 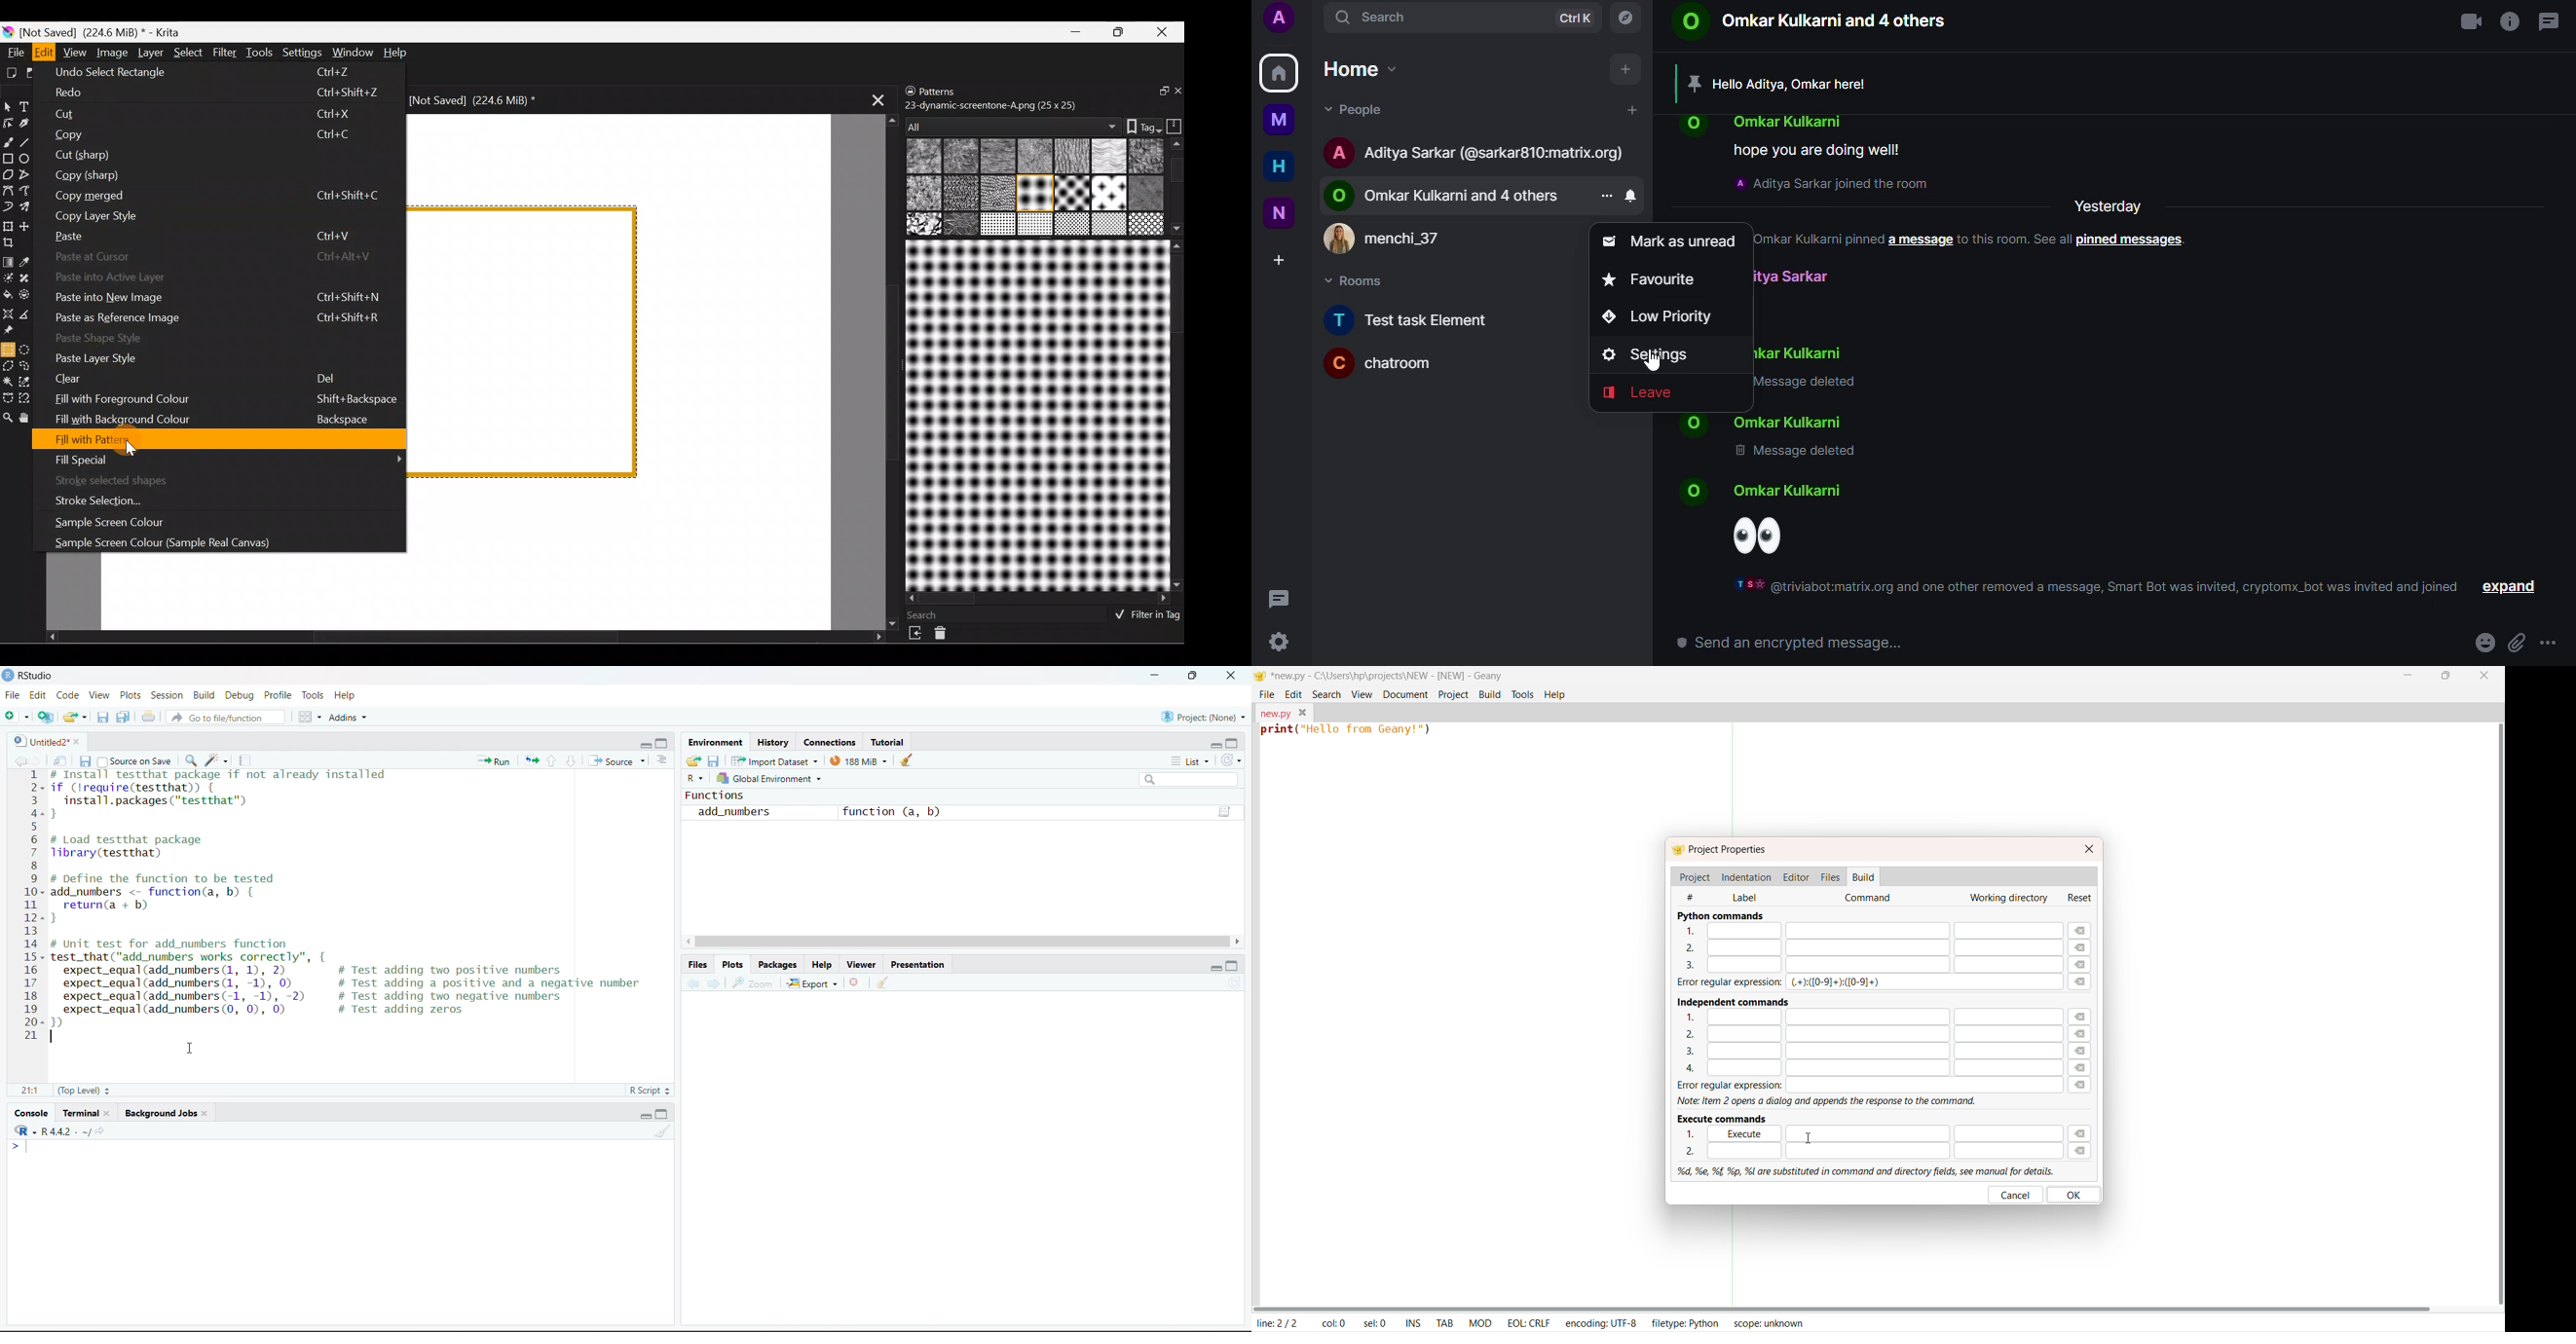 What do you see at coordinates (770, 741) in the screenshot?
I see `History` at bounding box center [770, 741].